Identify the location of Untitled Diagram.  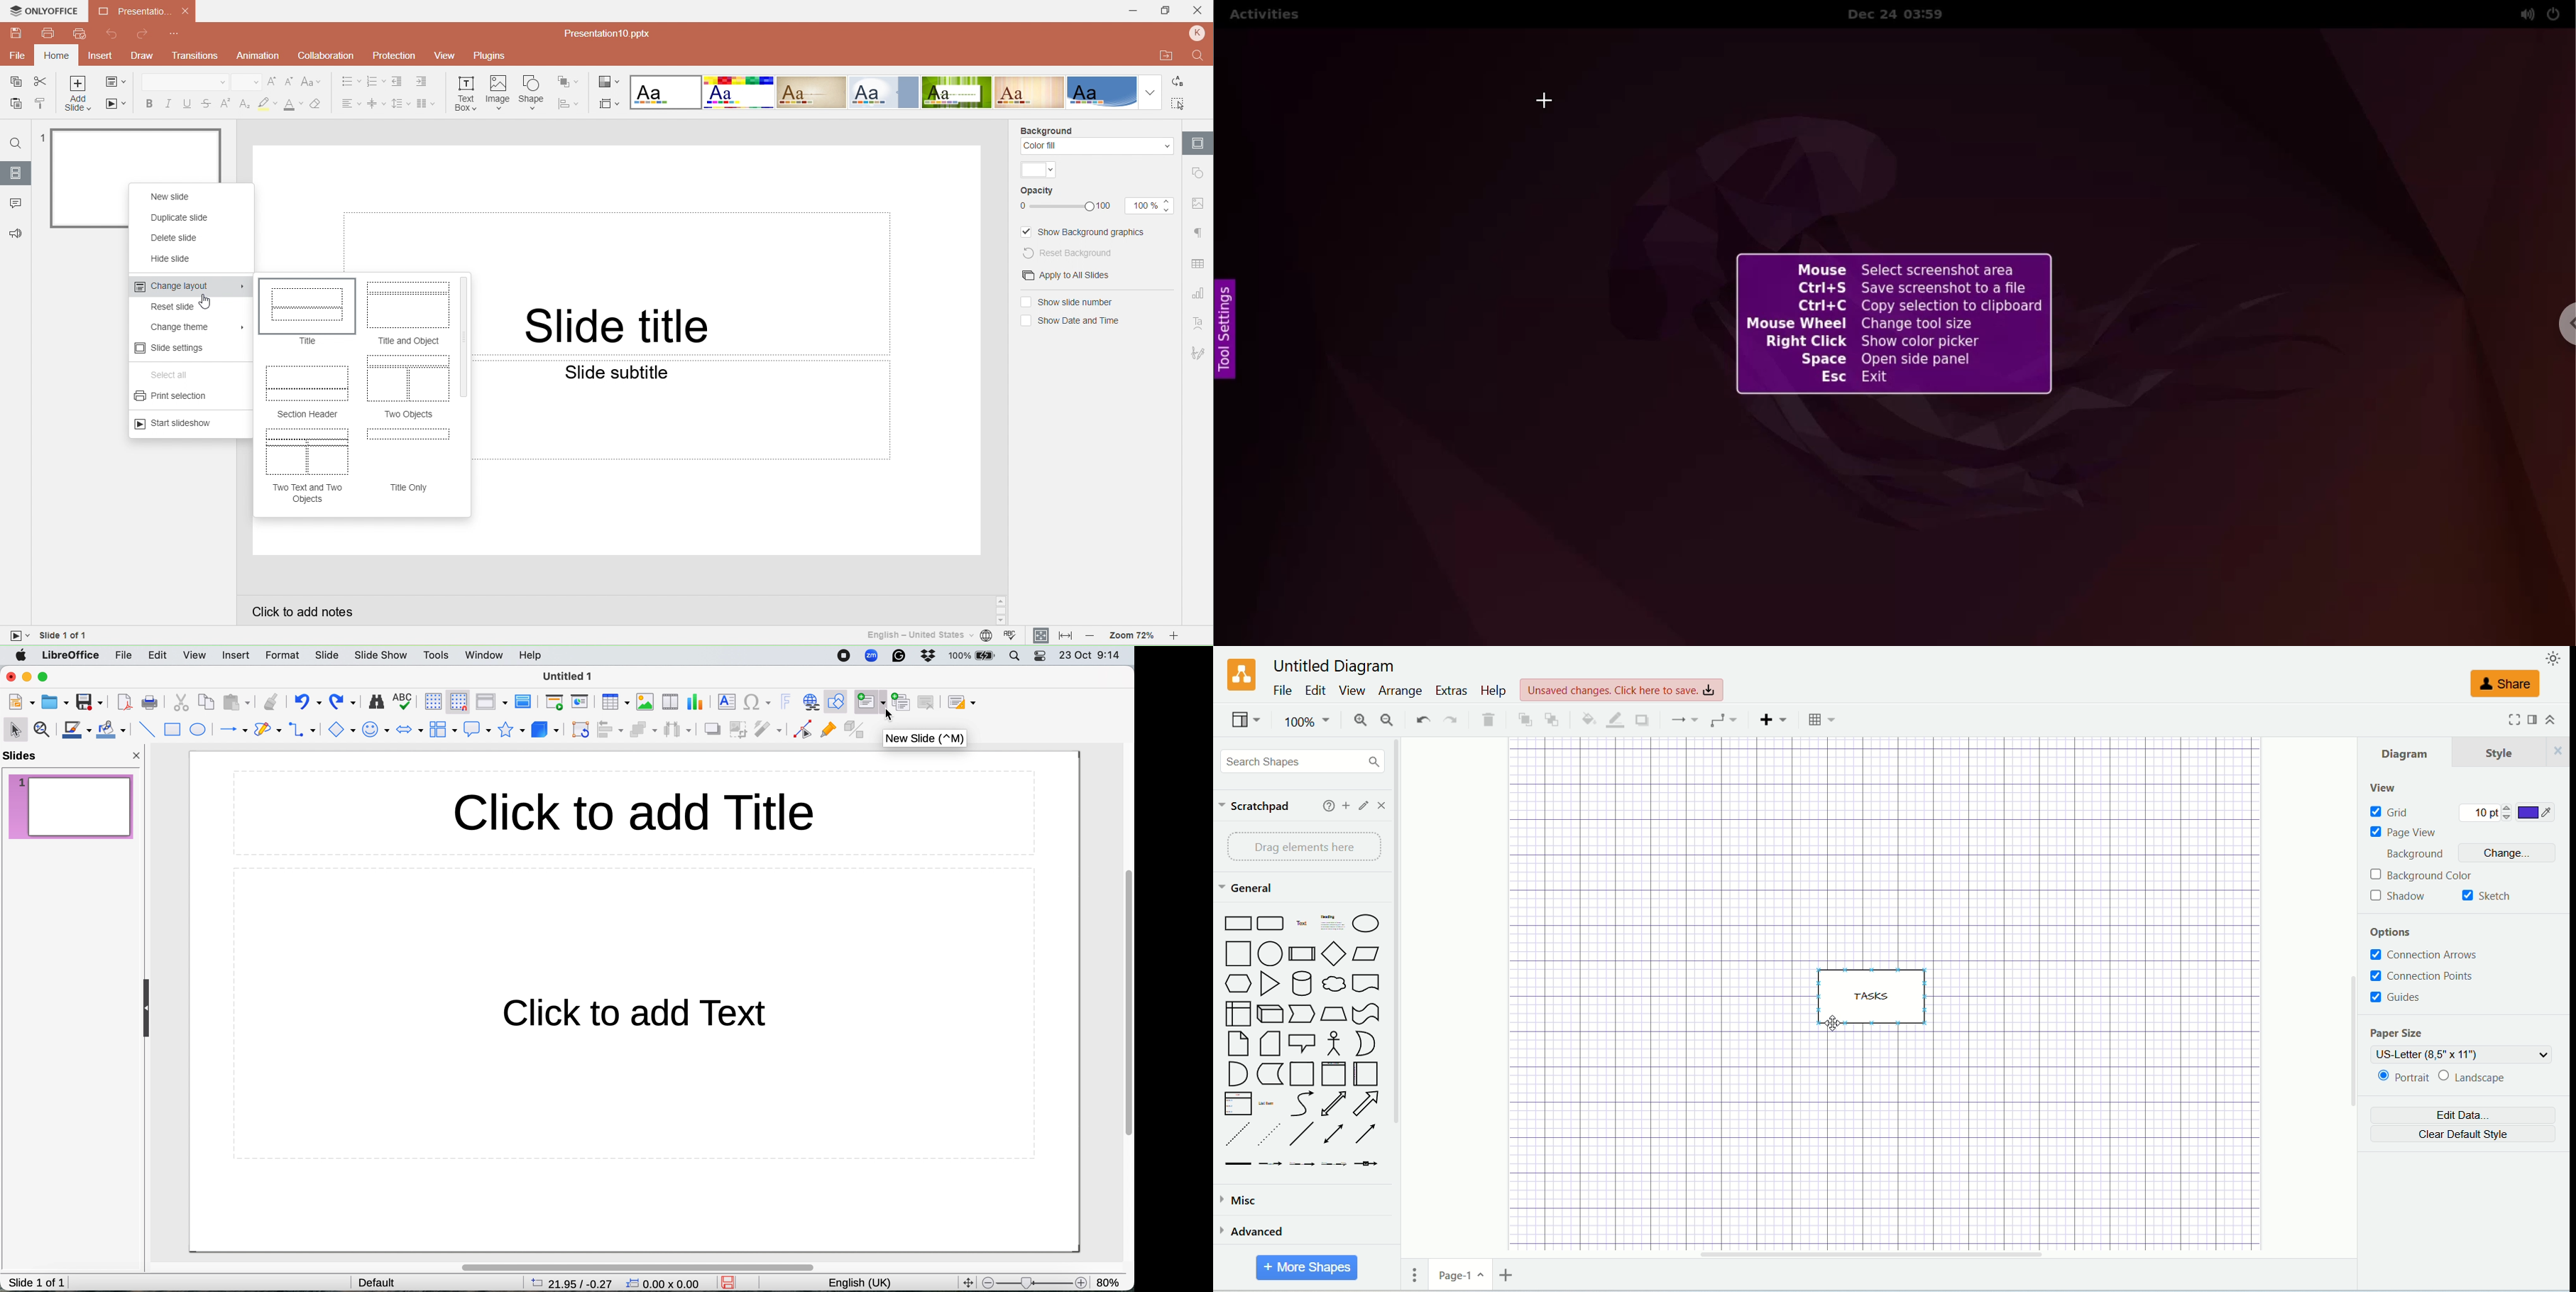
(1329, 666).